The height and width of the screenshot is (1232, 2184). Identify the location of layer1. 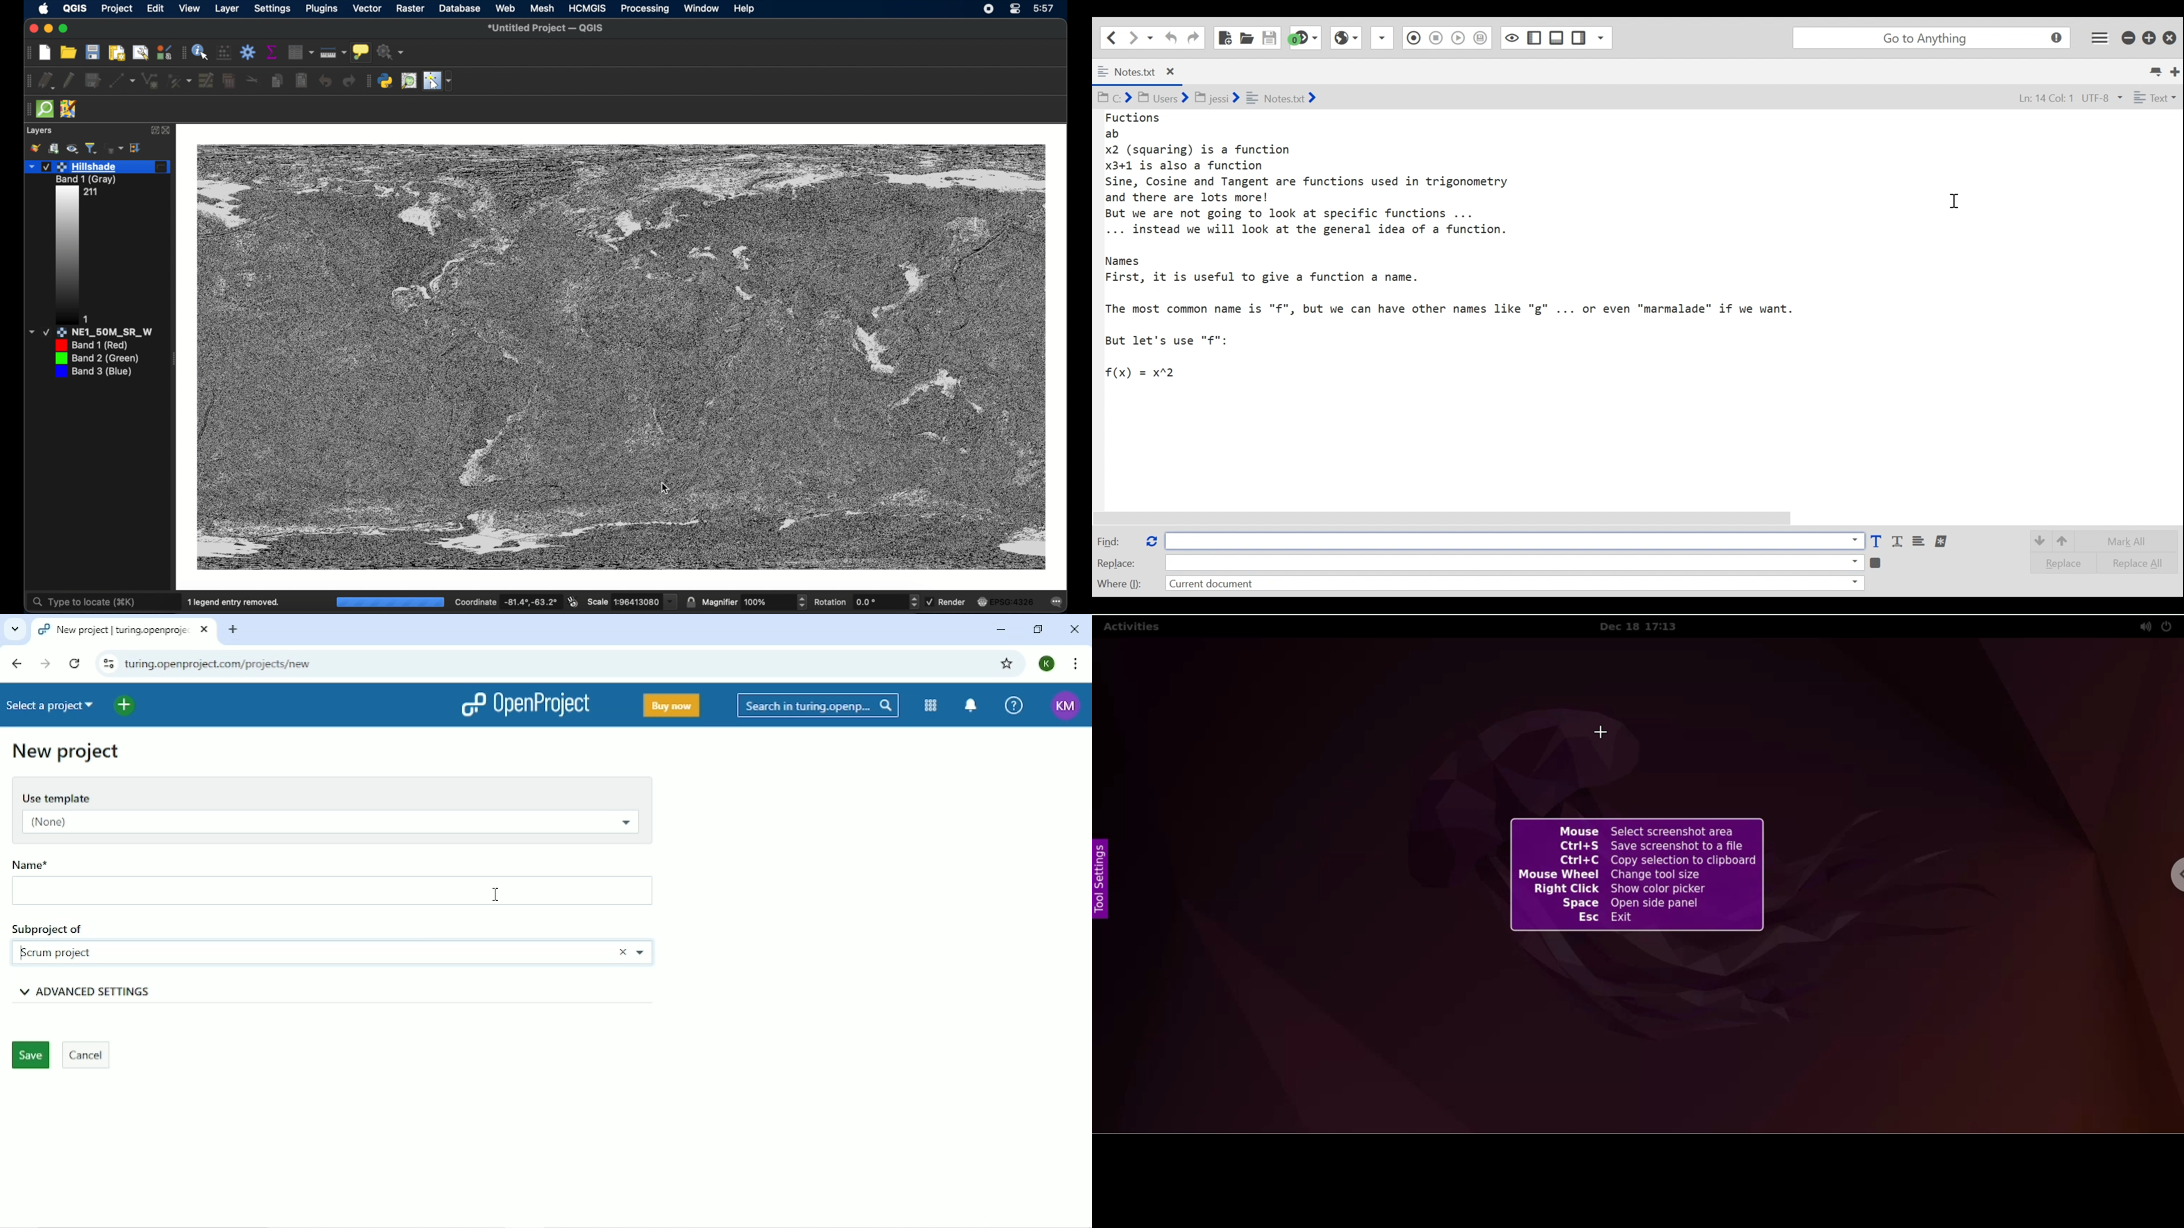
(97, 167).